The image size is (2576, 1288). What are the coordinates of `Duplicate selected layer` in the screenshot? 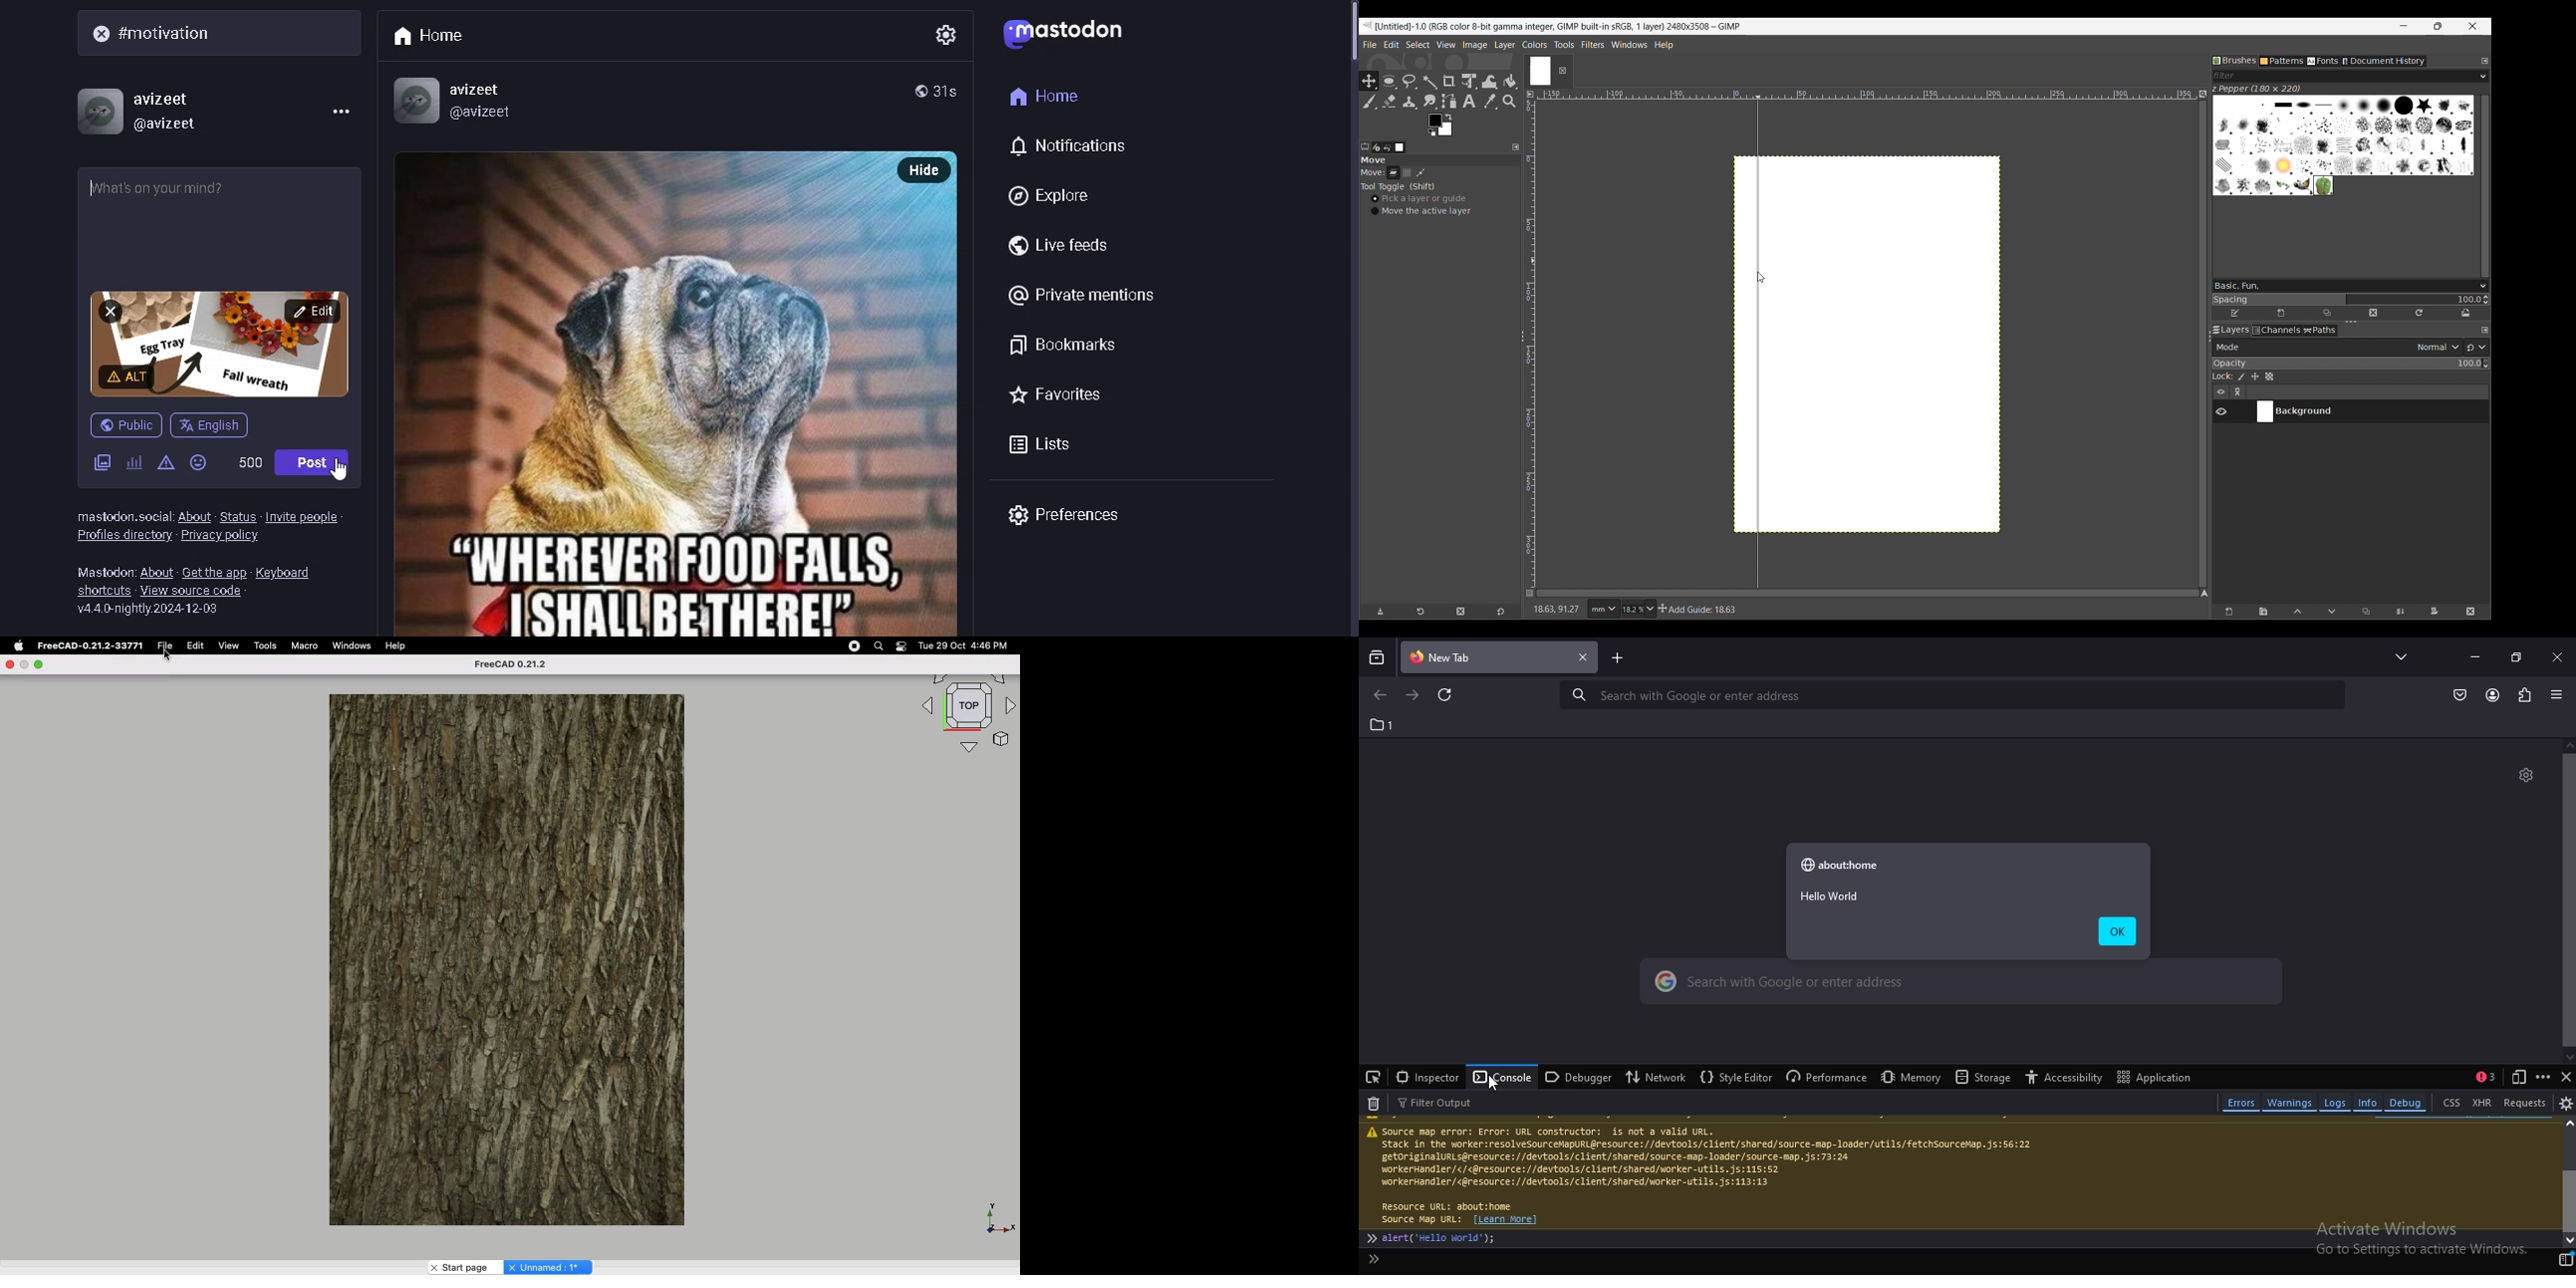 It's located at (2366, 612).